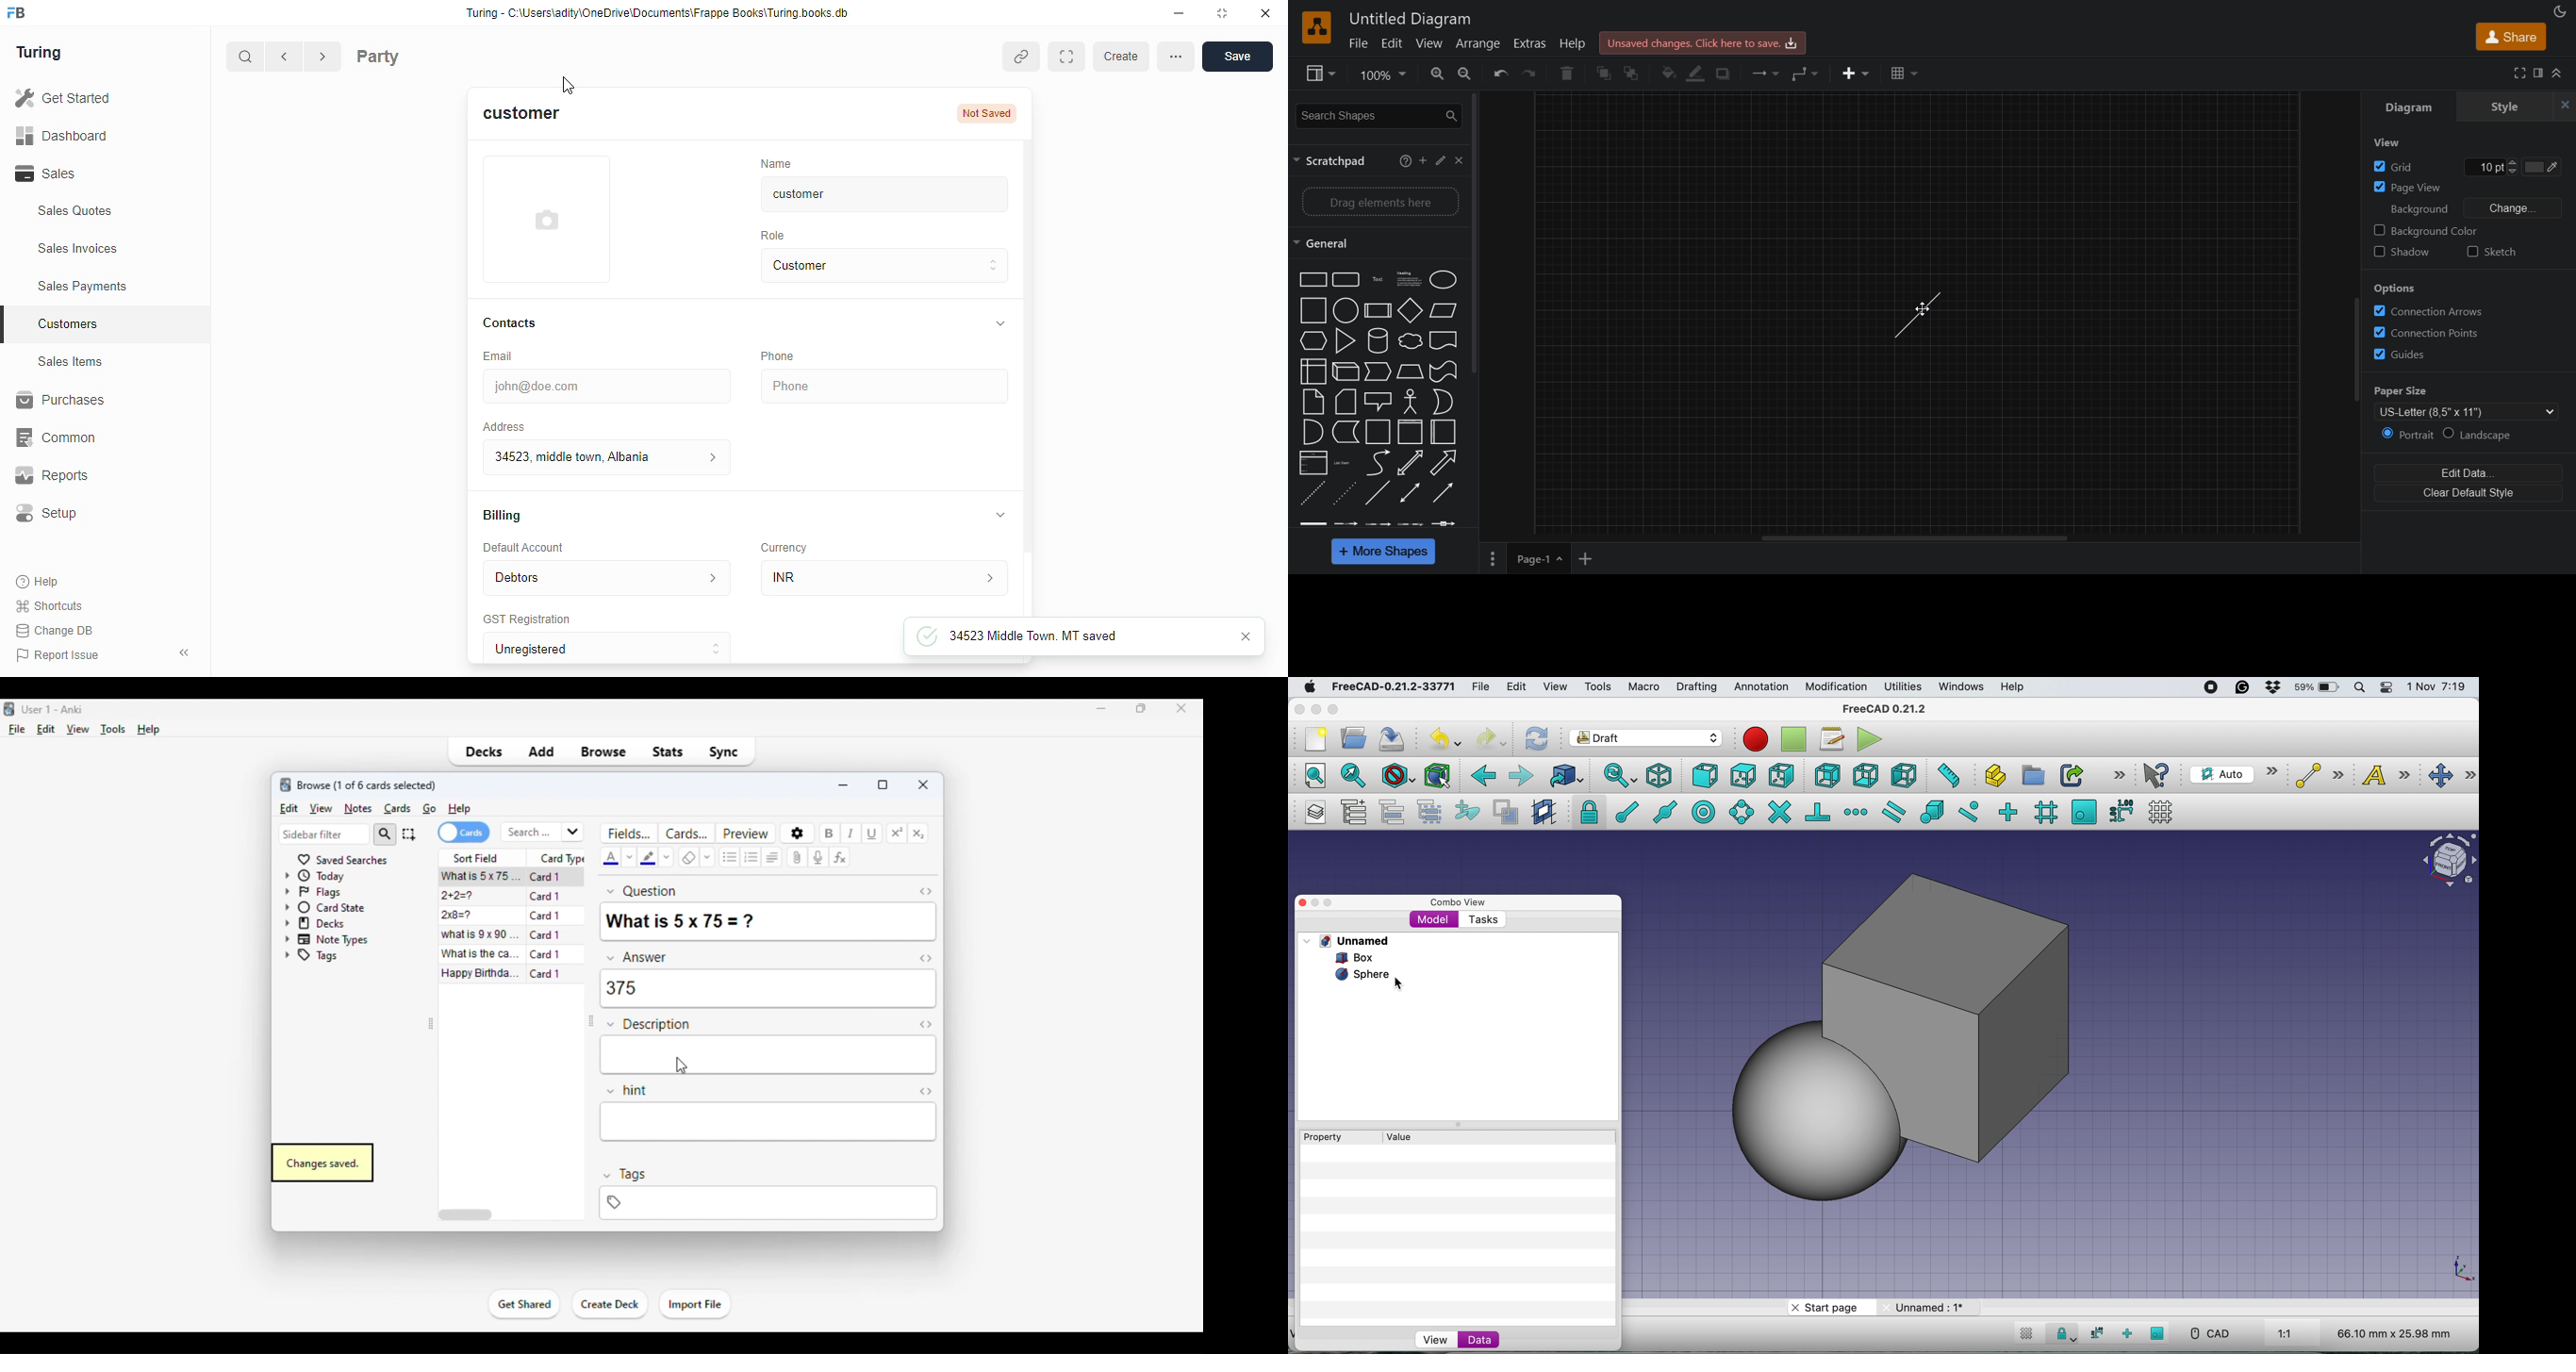 Image resolution: width=2576 pixels, height=1372 pixels. Describe the element at coordinates (545, 896) in the screenshot. I see `card 1` at that location.